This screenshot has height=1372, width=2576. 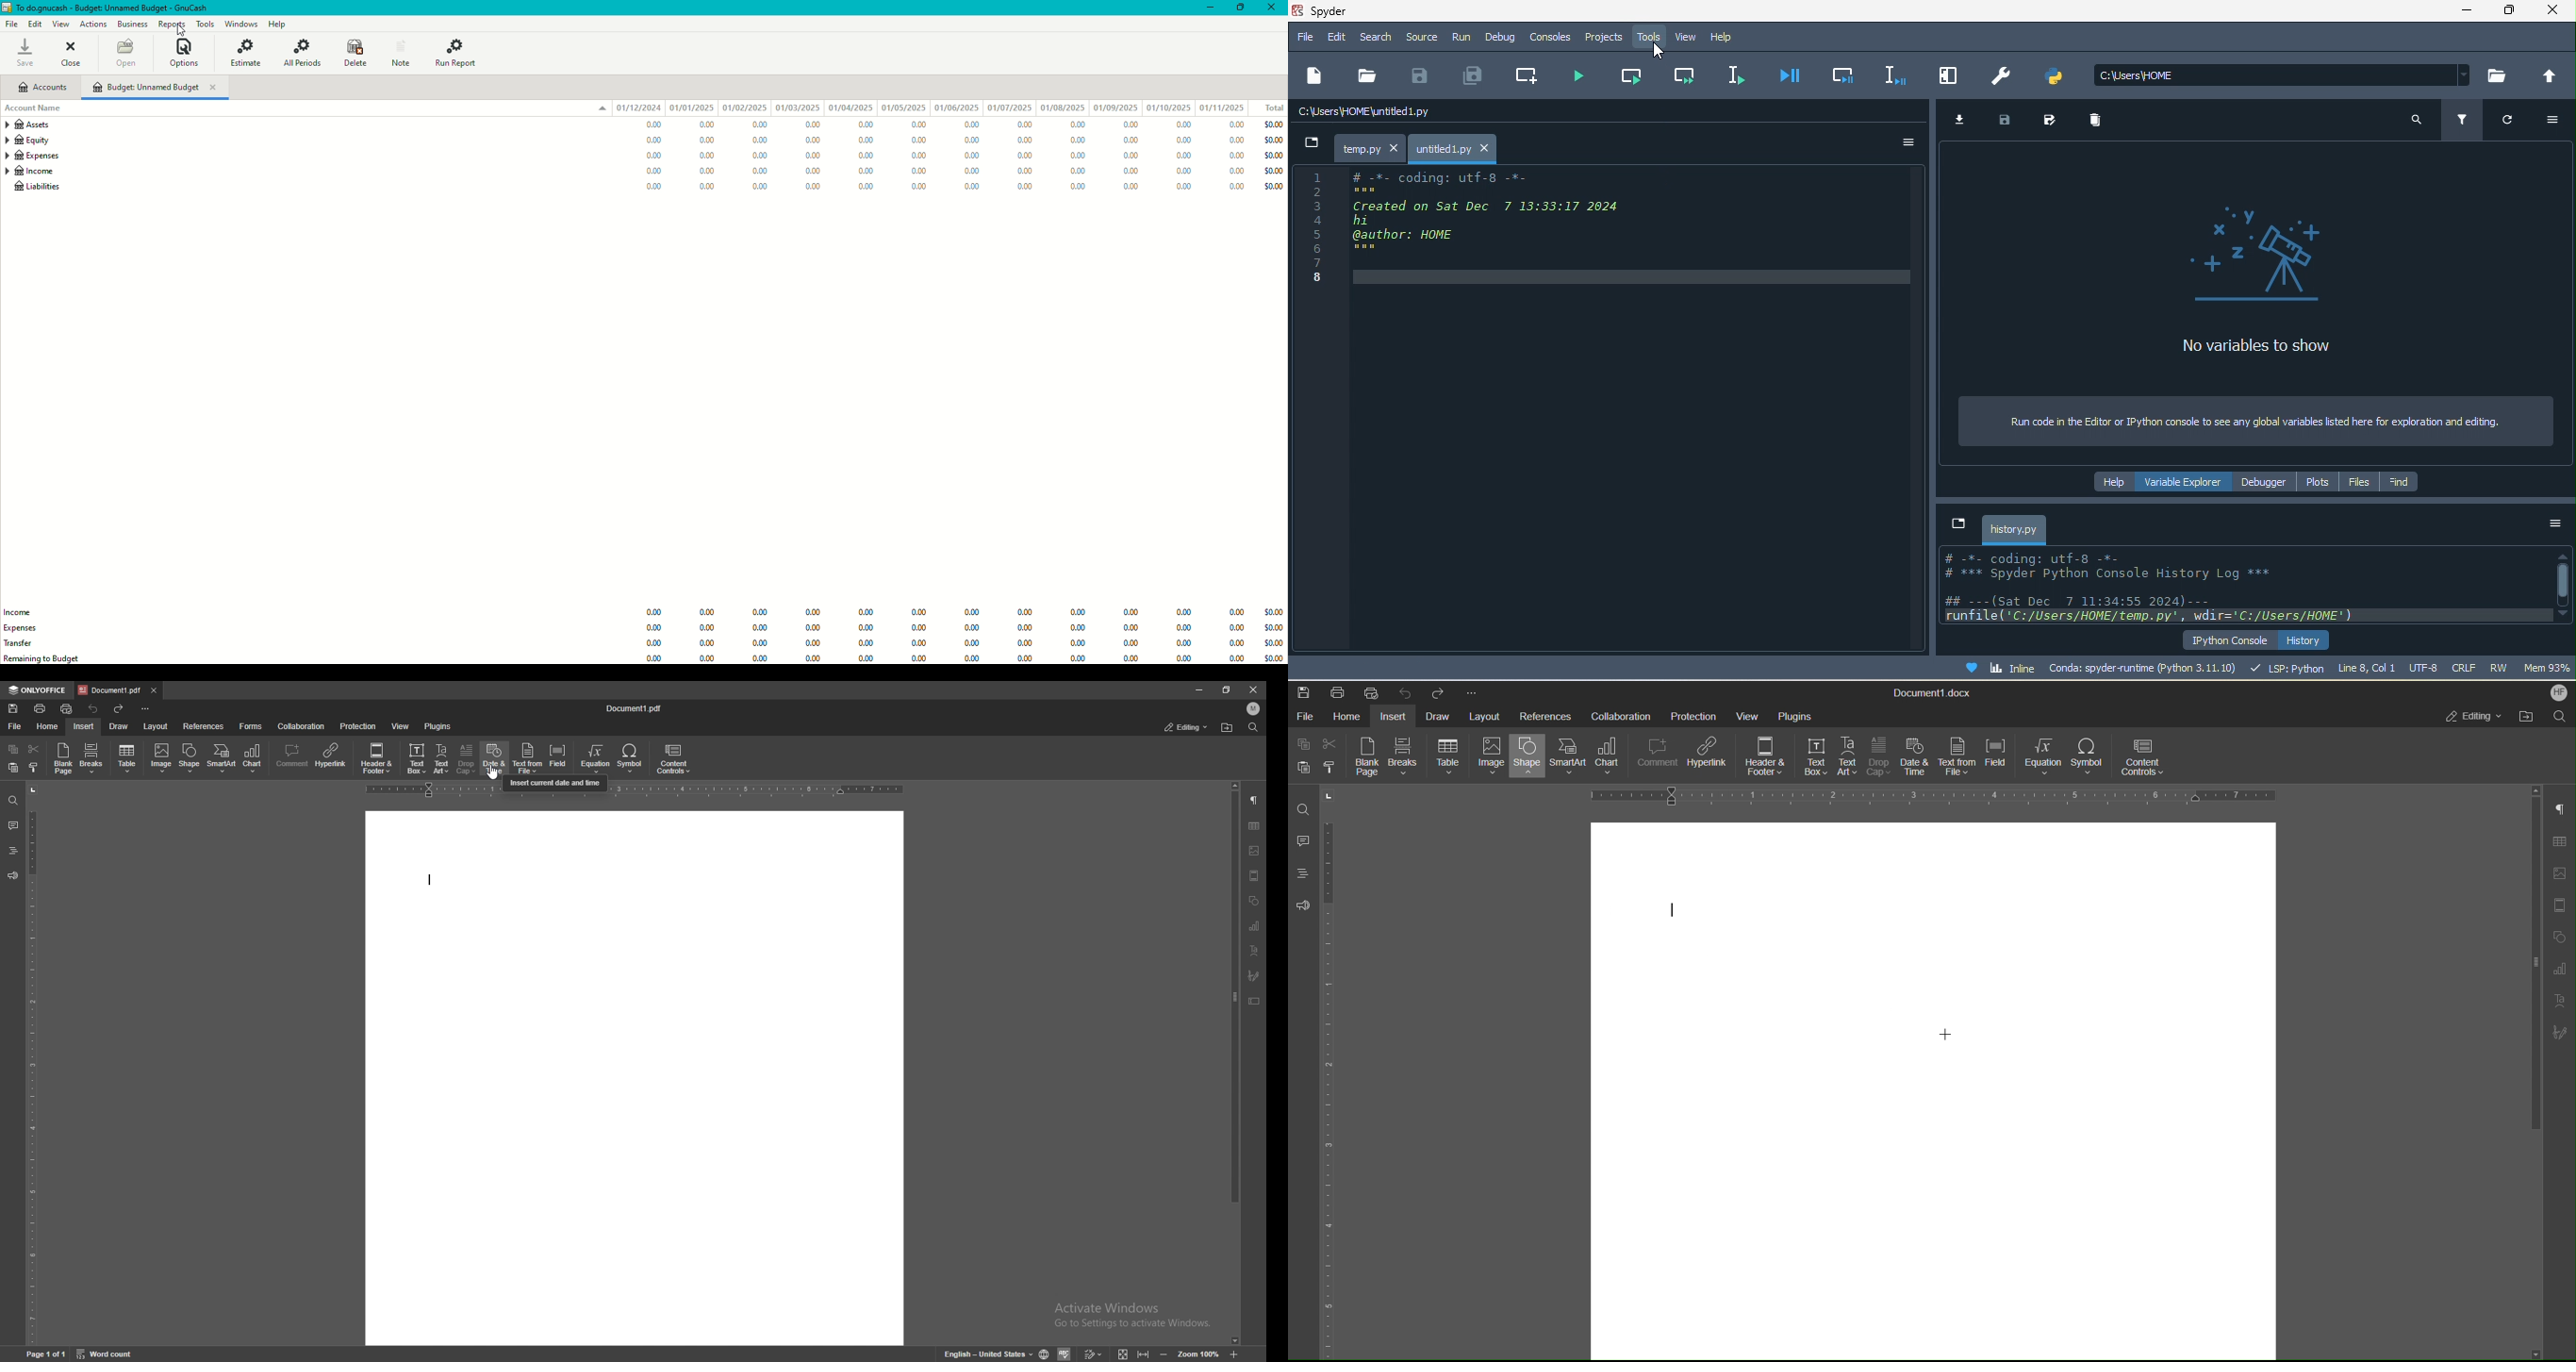 I want to click on More, so click(x=1470, y=691).